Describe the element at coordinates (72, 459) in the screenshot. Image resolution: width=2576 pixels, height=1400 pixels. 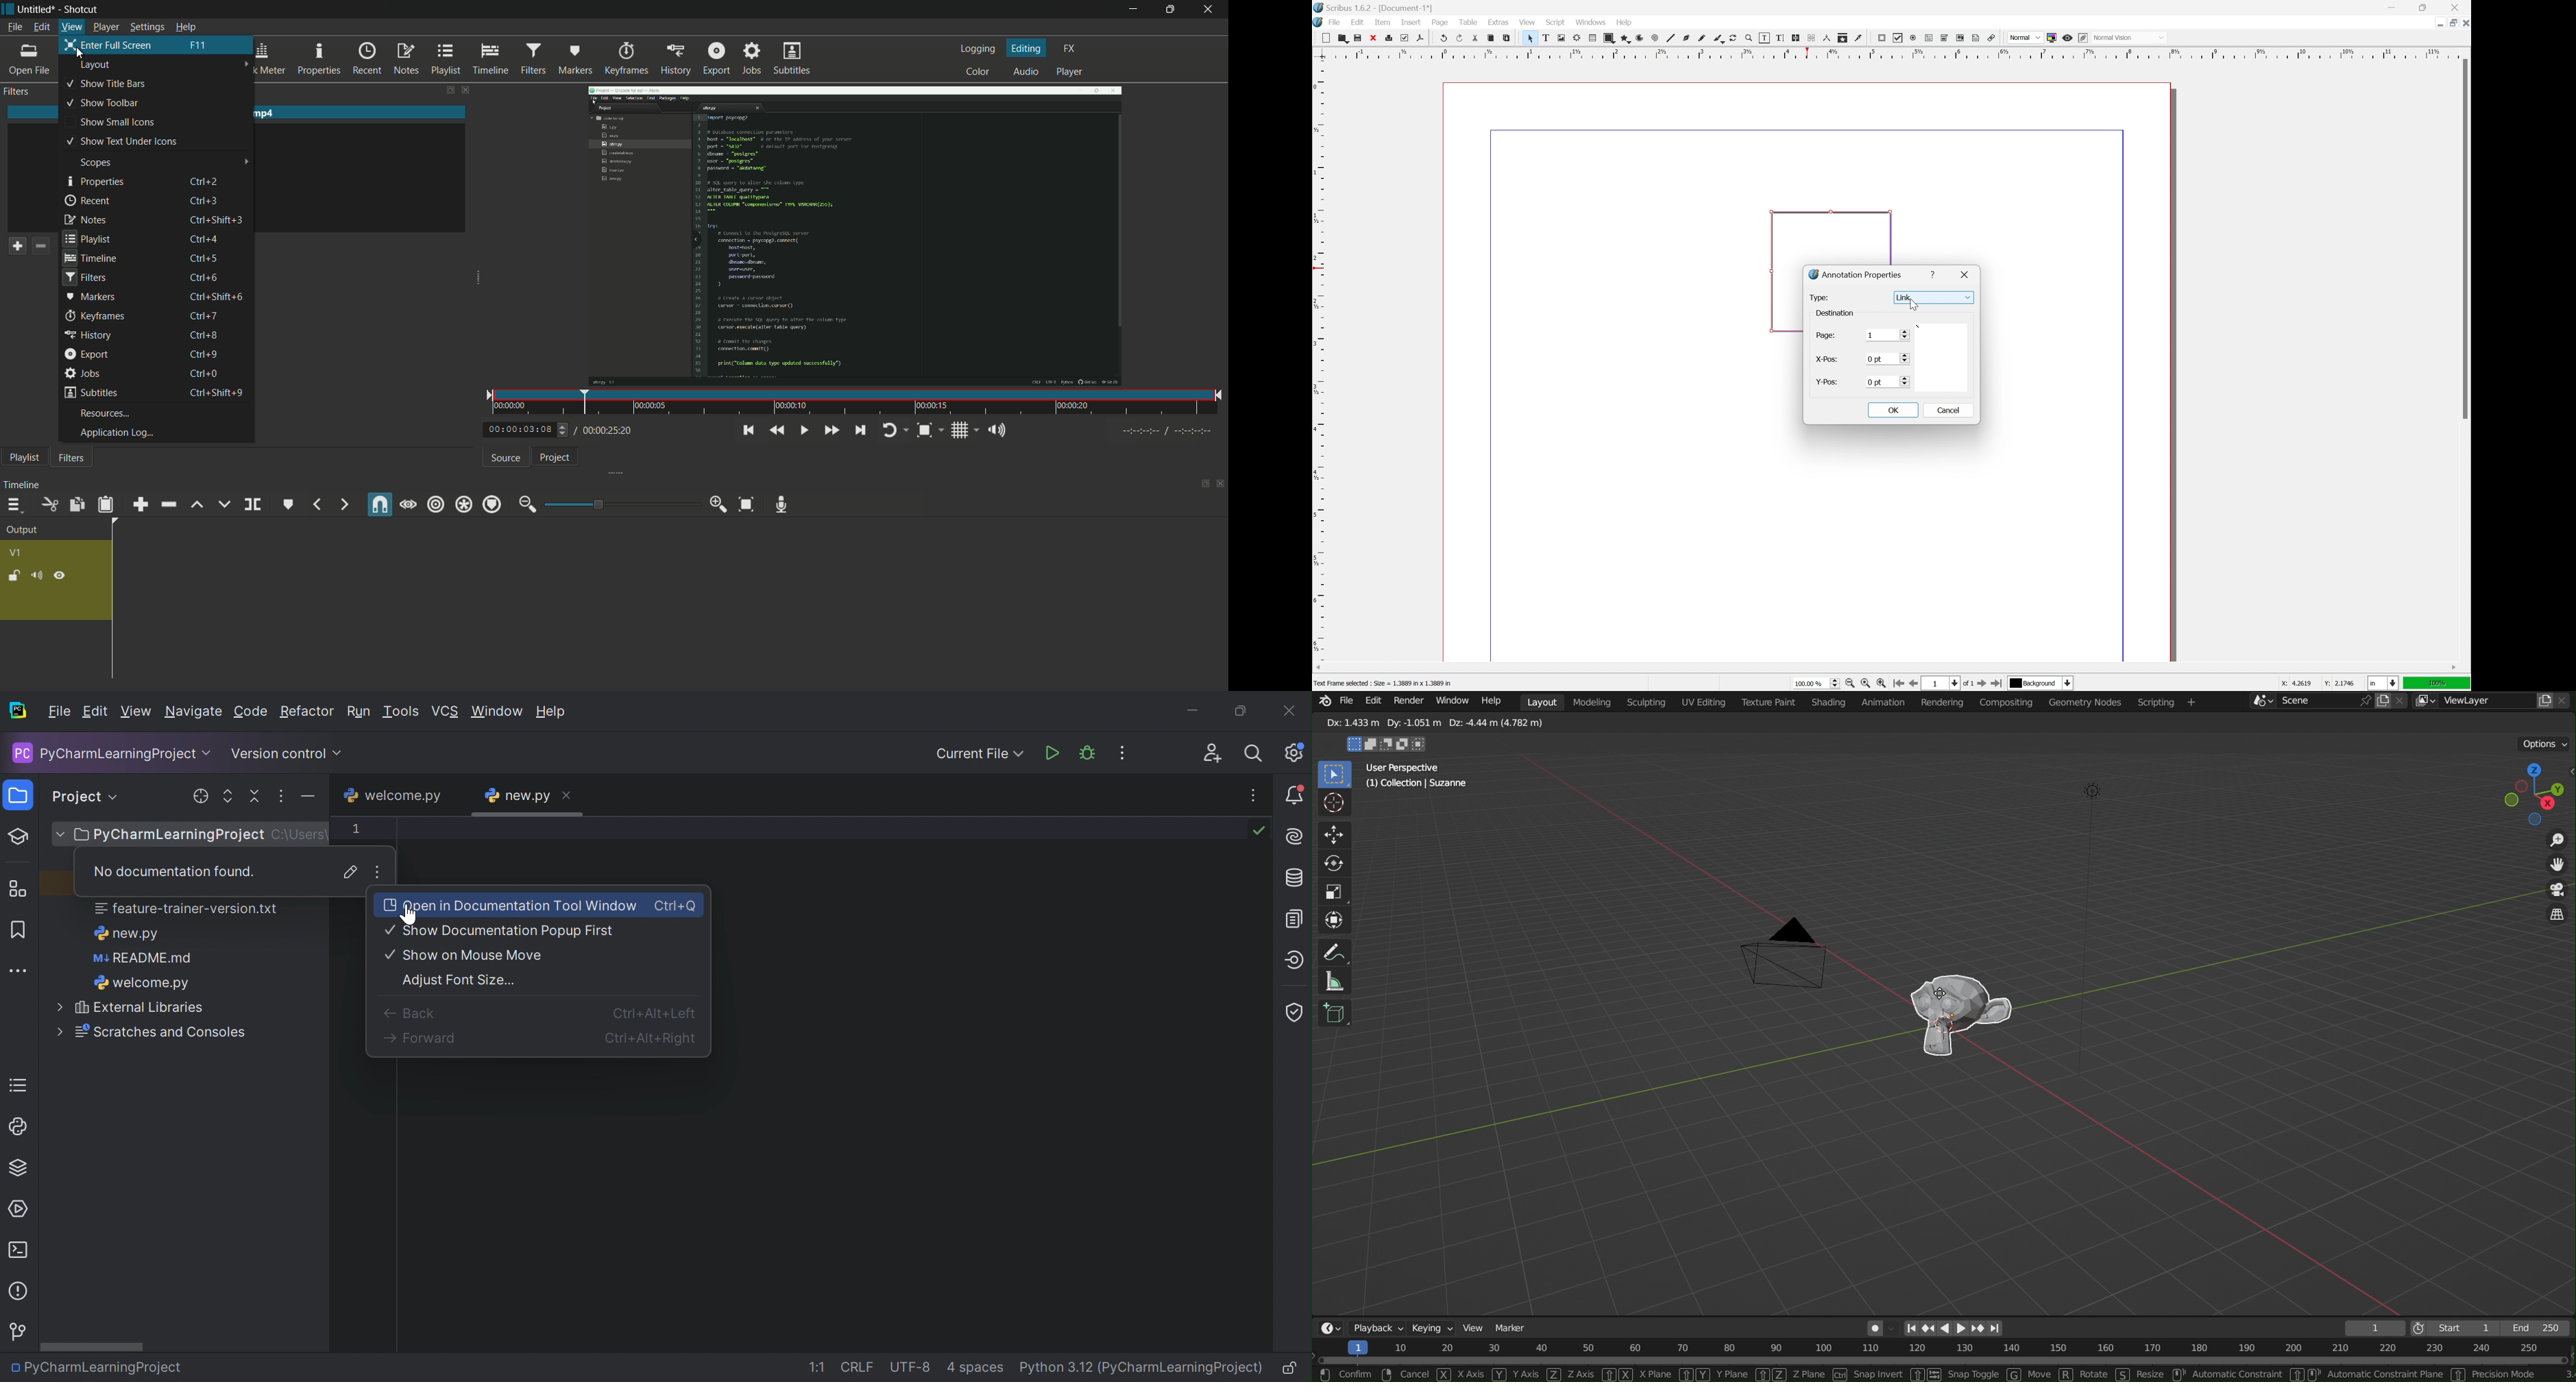
I see `filters` at that location.